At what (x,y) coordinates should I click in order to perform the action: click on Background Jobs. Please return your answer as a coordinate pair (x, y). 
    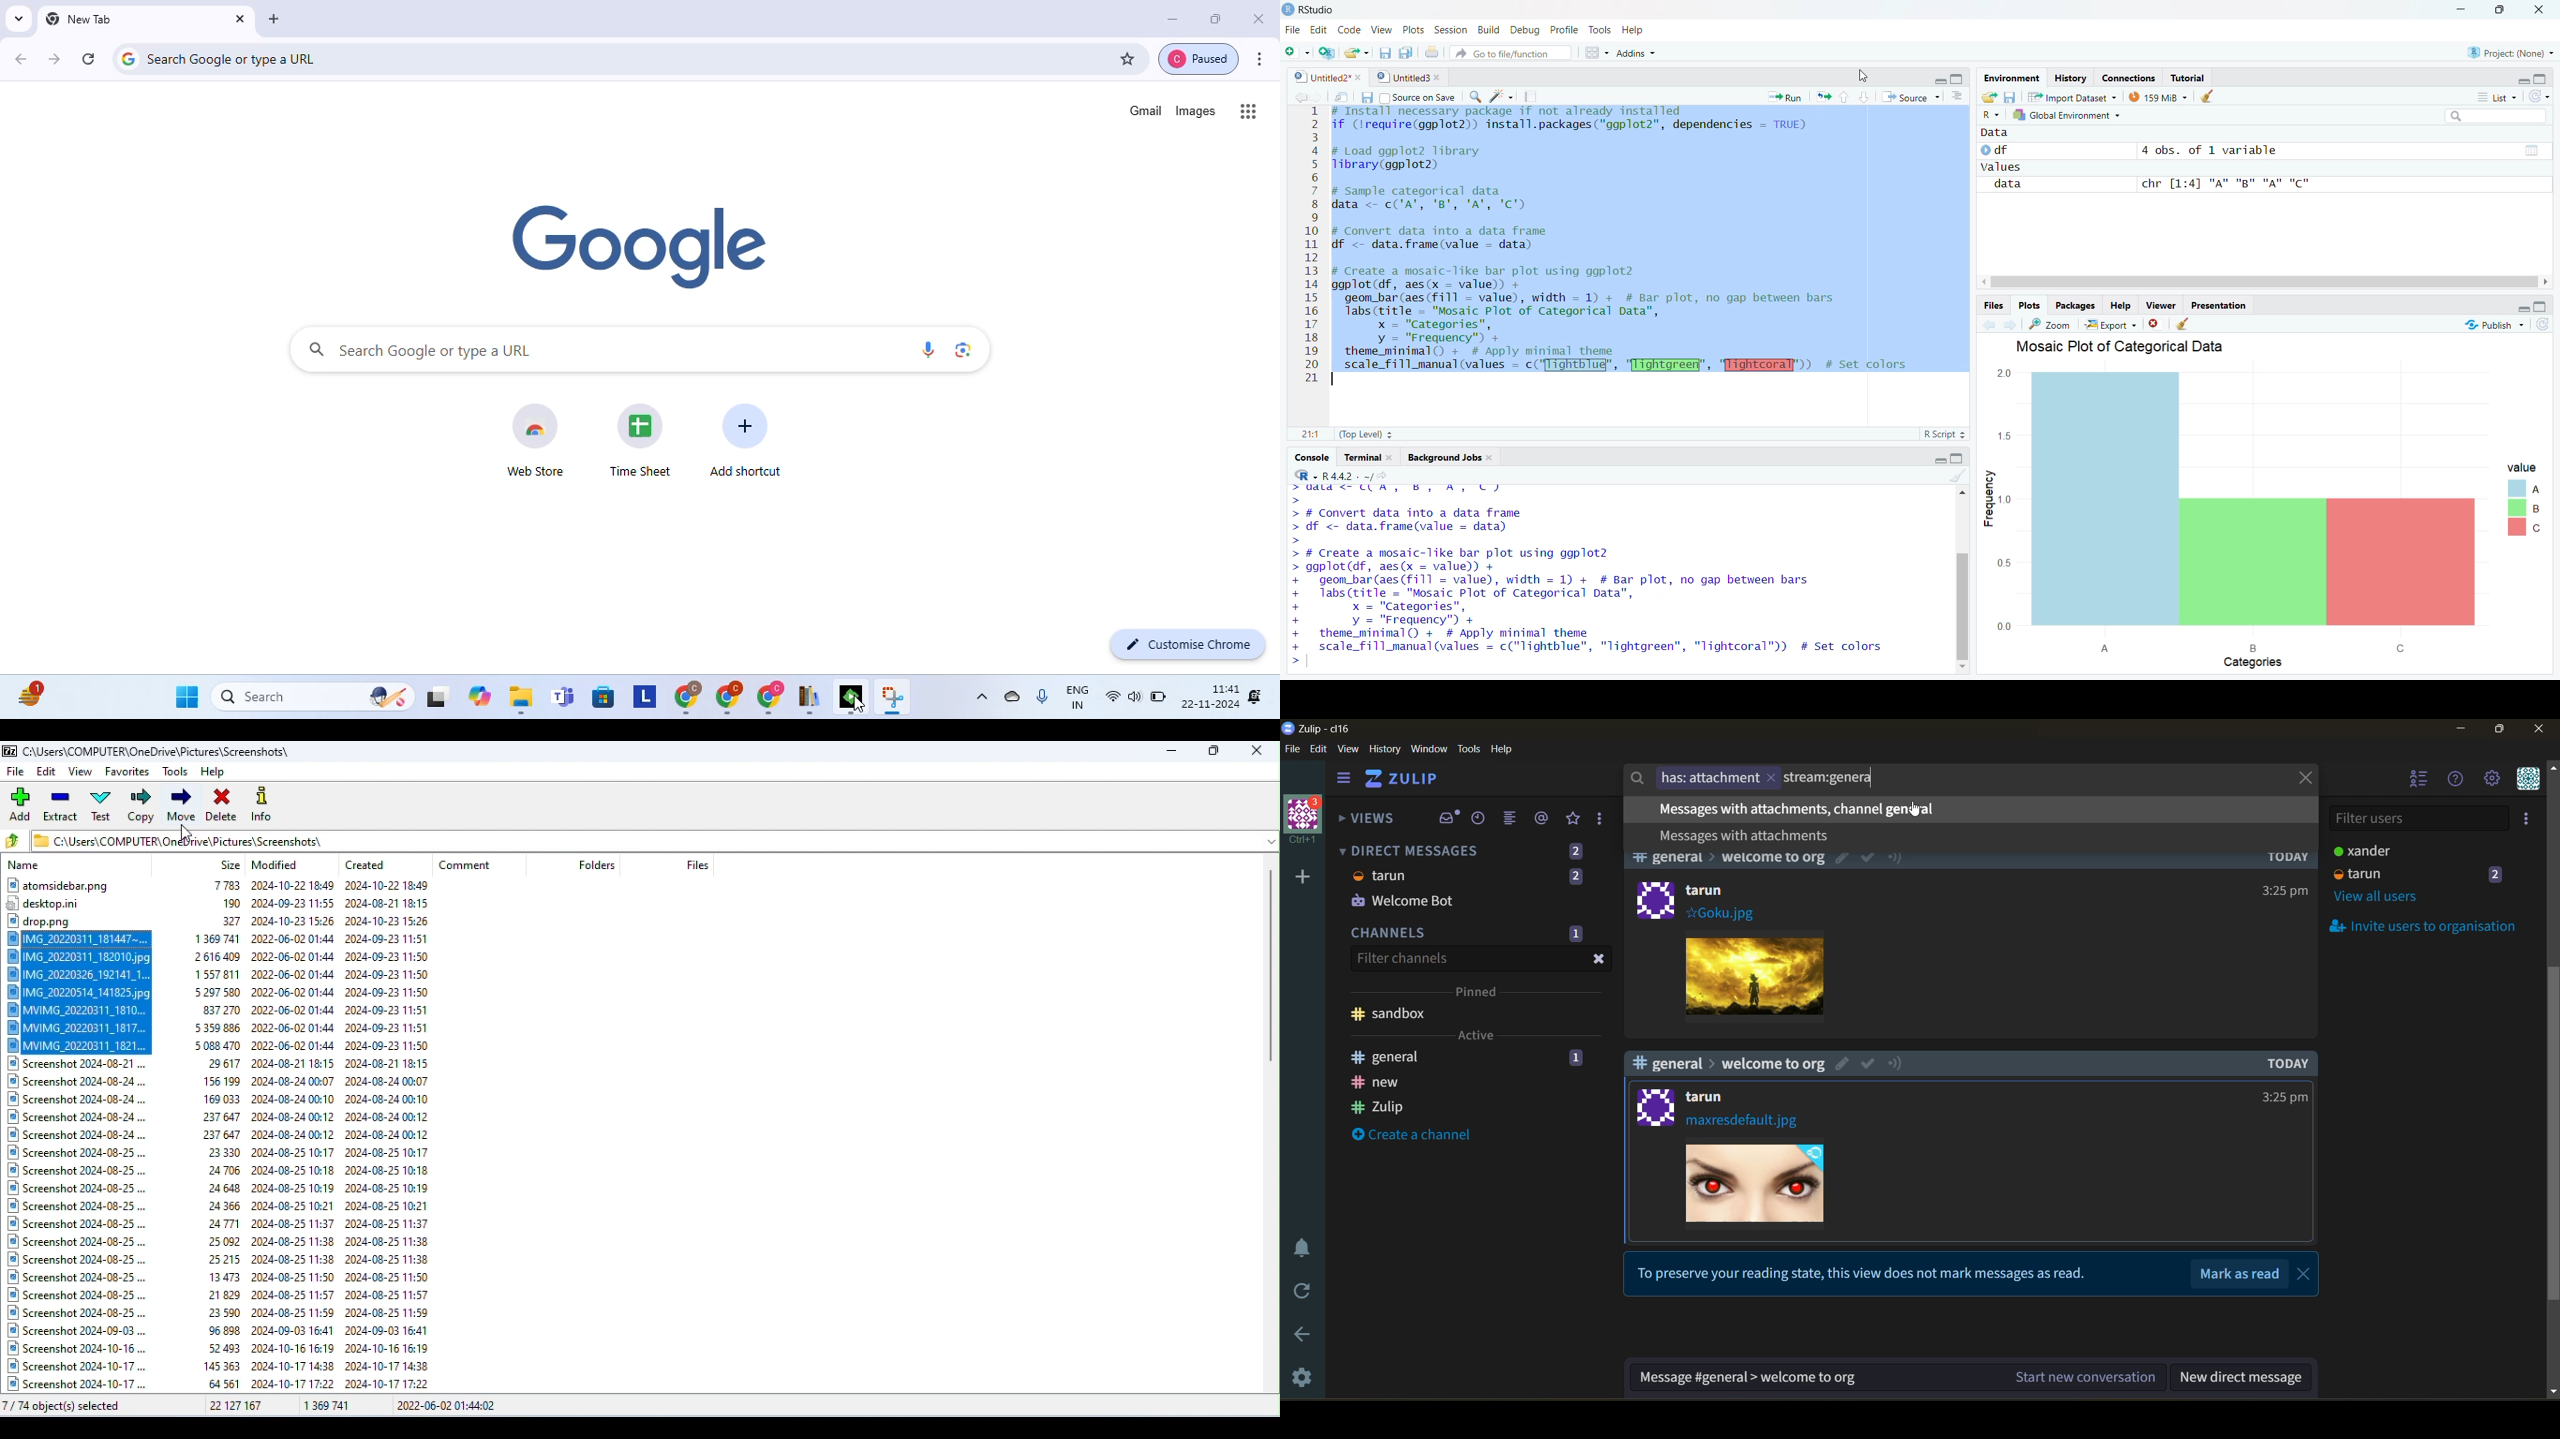
    Looking at the image, I should click on (1449, 458).